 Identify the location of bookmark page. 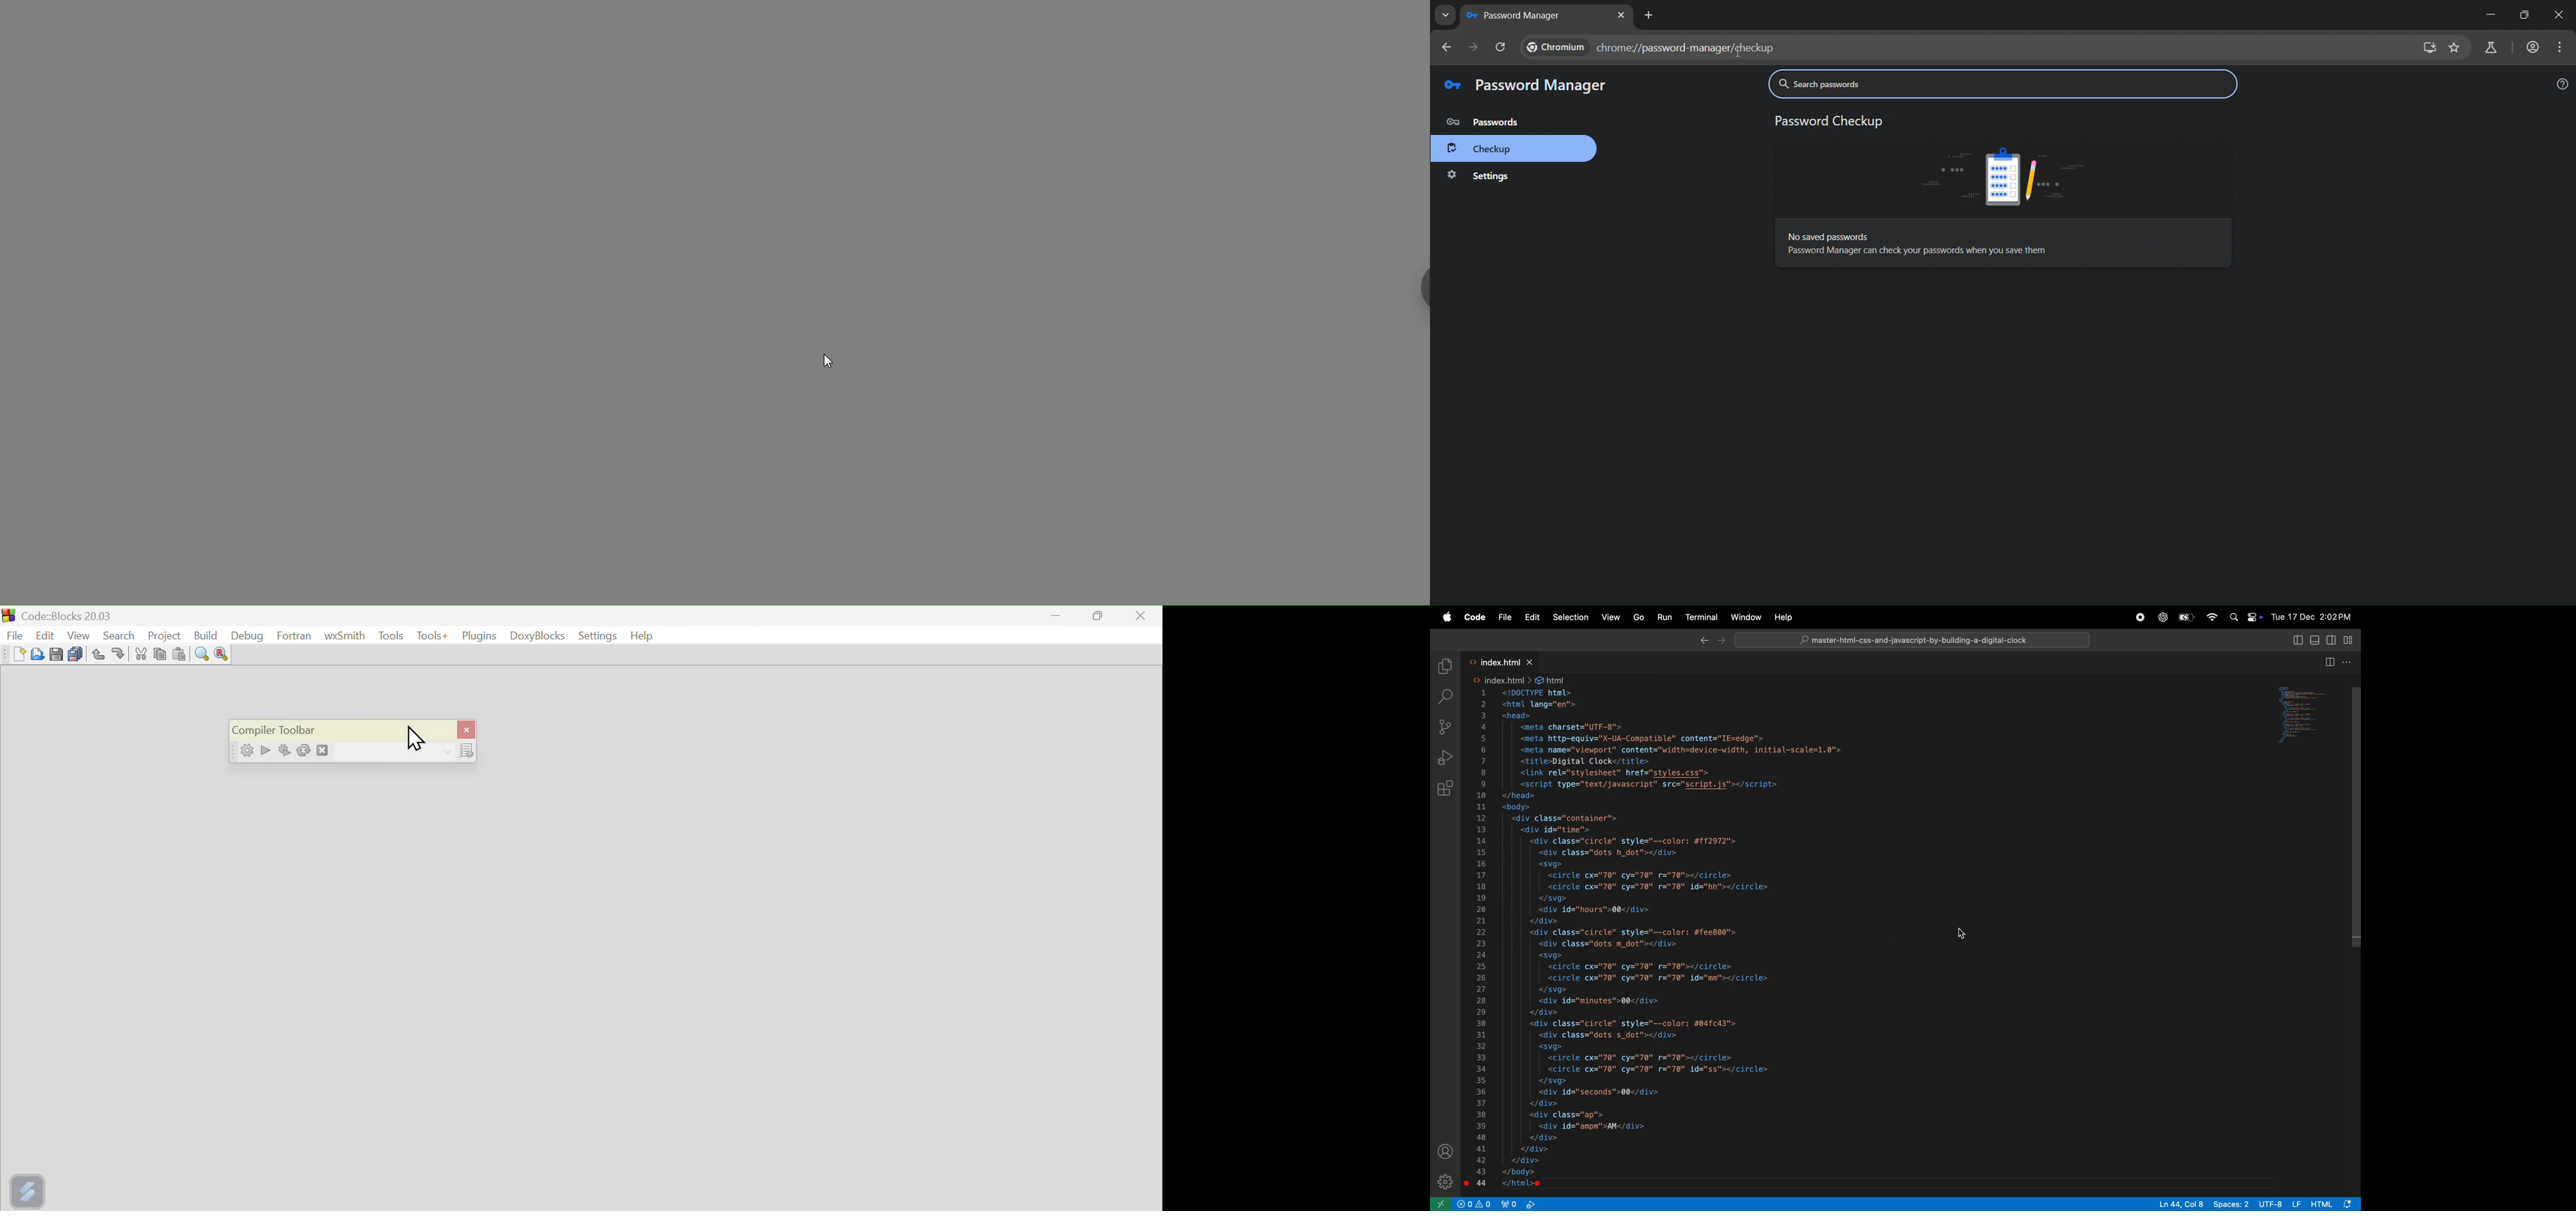
(2458, 48).